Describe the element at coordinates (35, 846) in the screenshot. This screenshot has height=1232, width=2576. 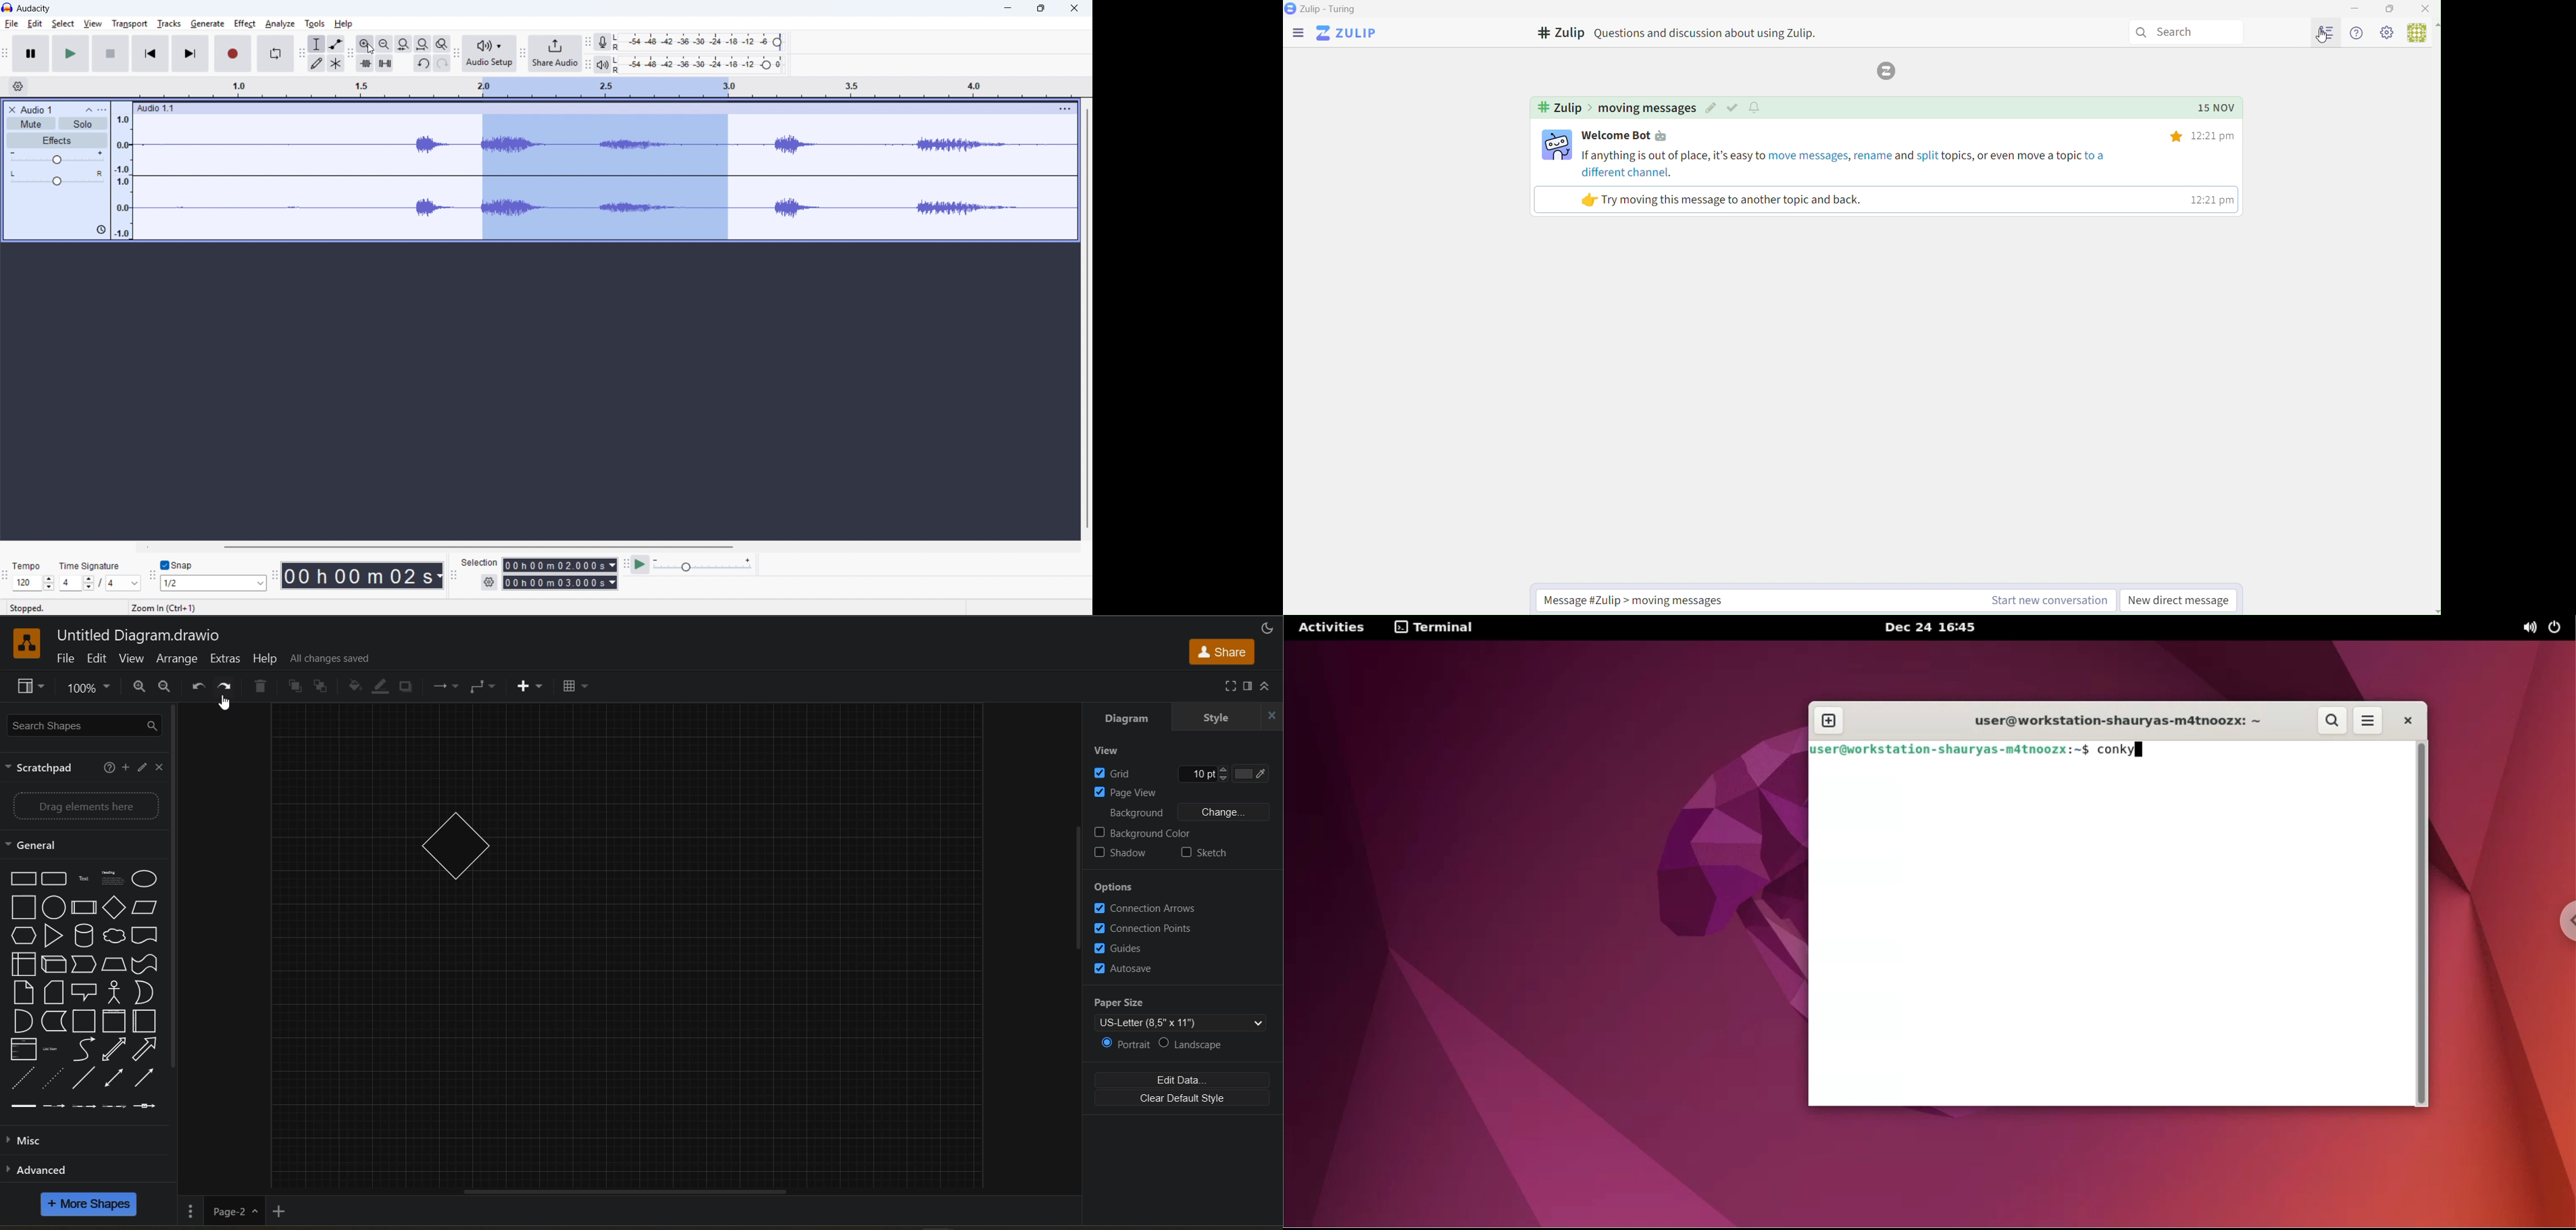
I see `general` at that location.